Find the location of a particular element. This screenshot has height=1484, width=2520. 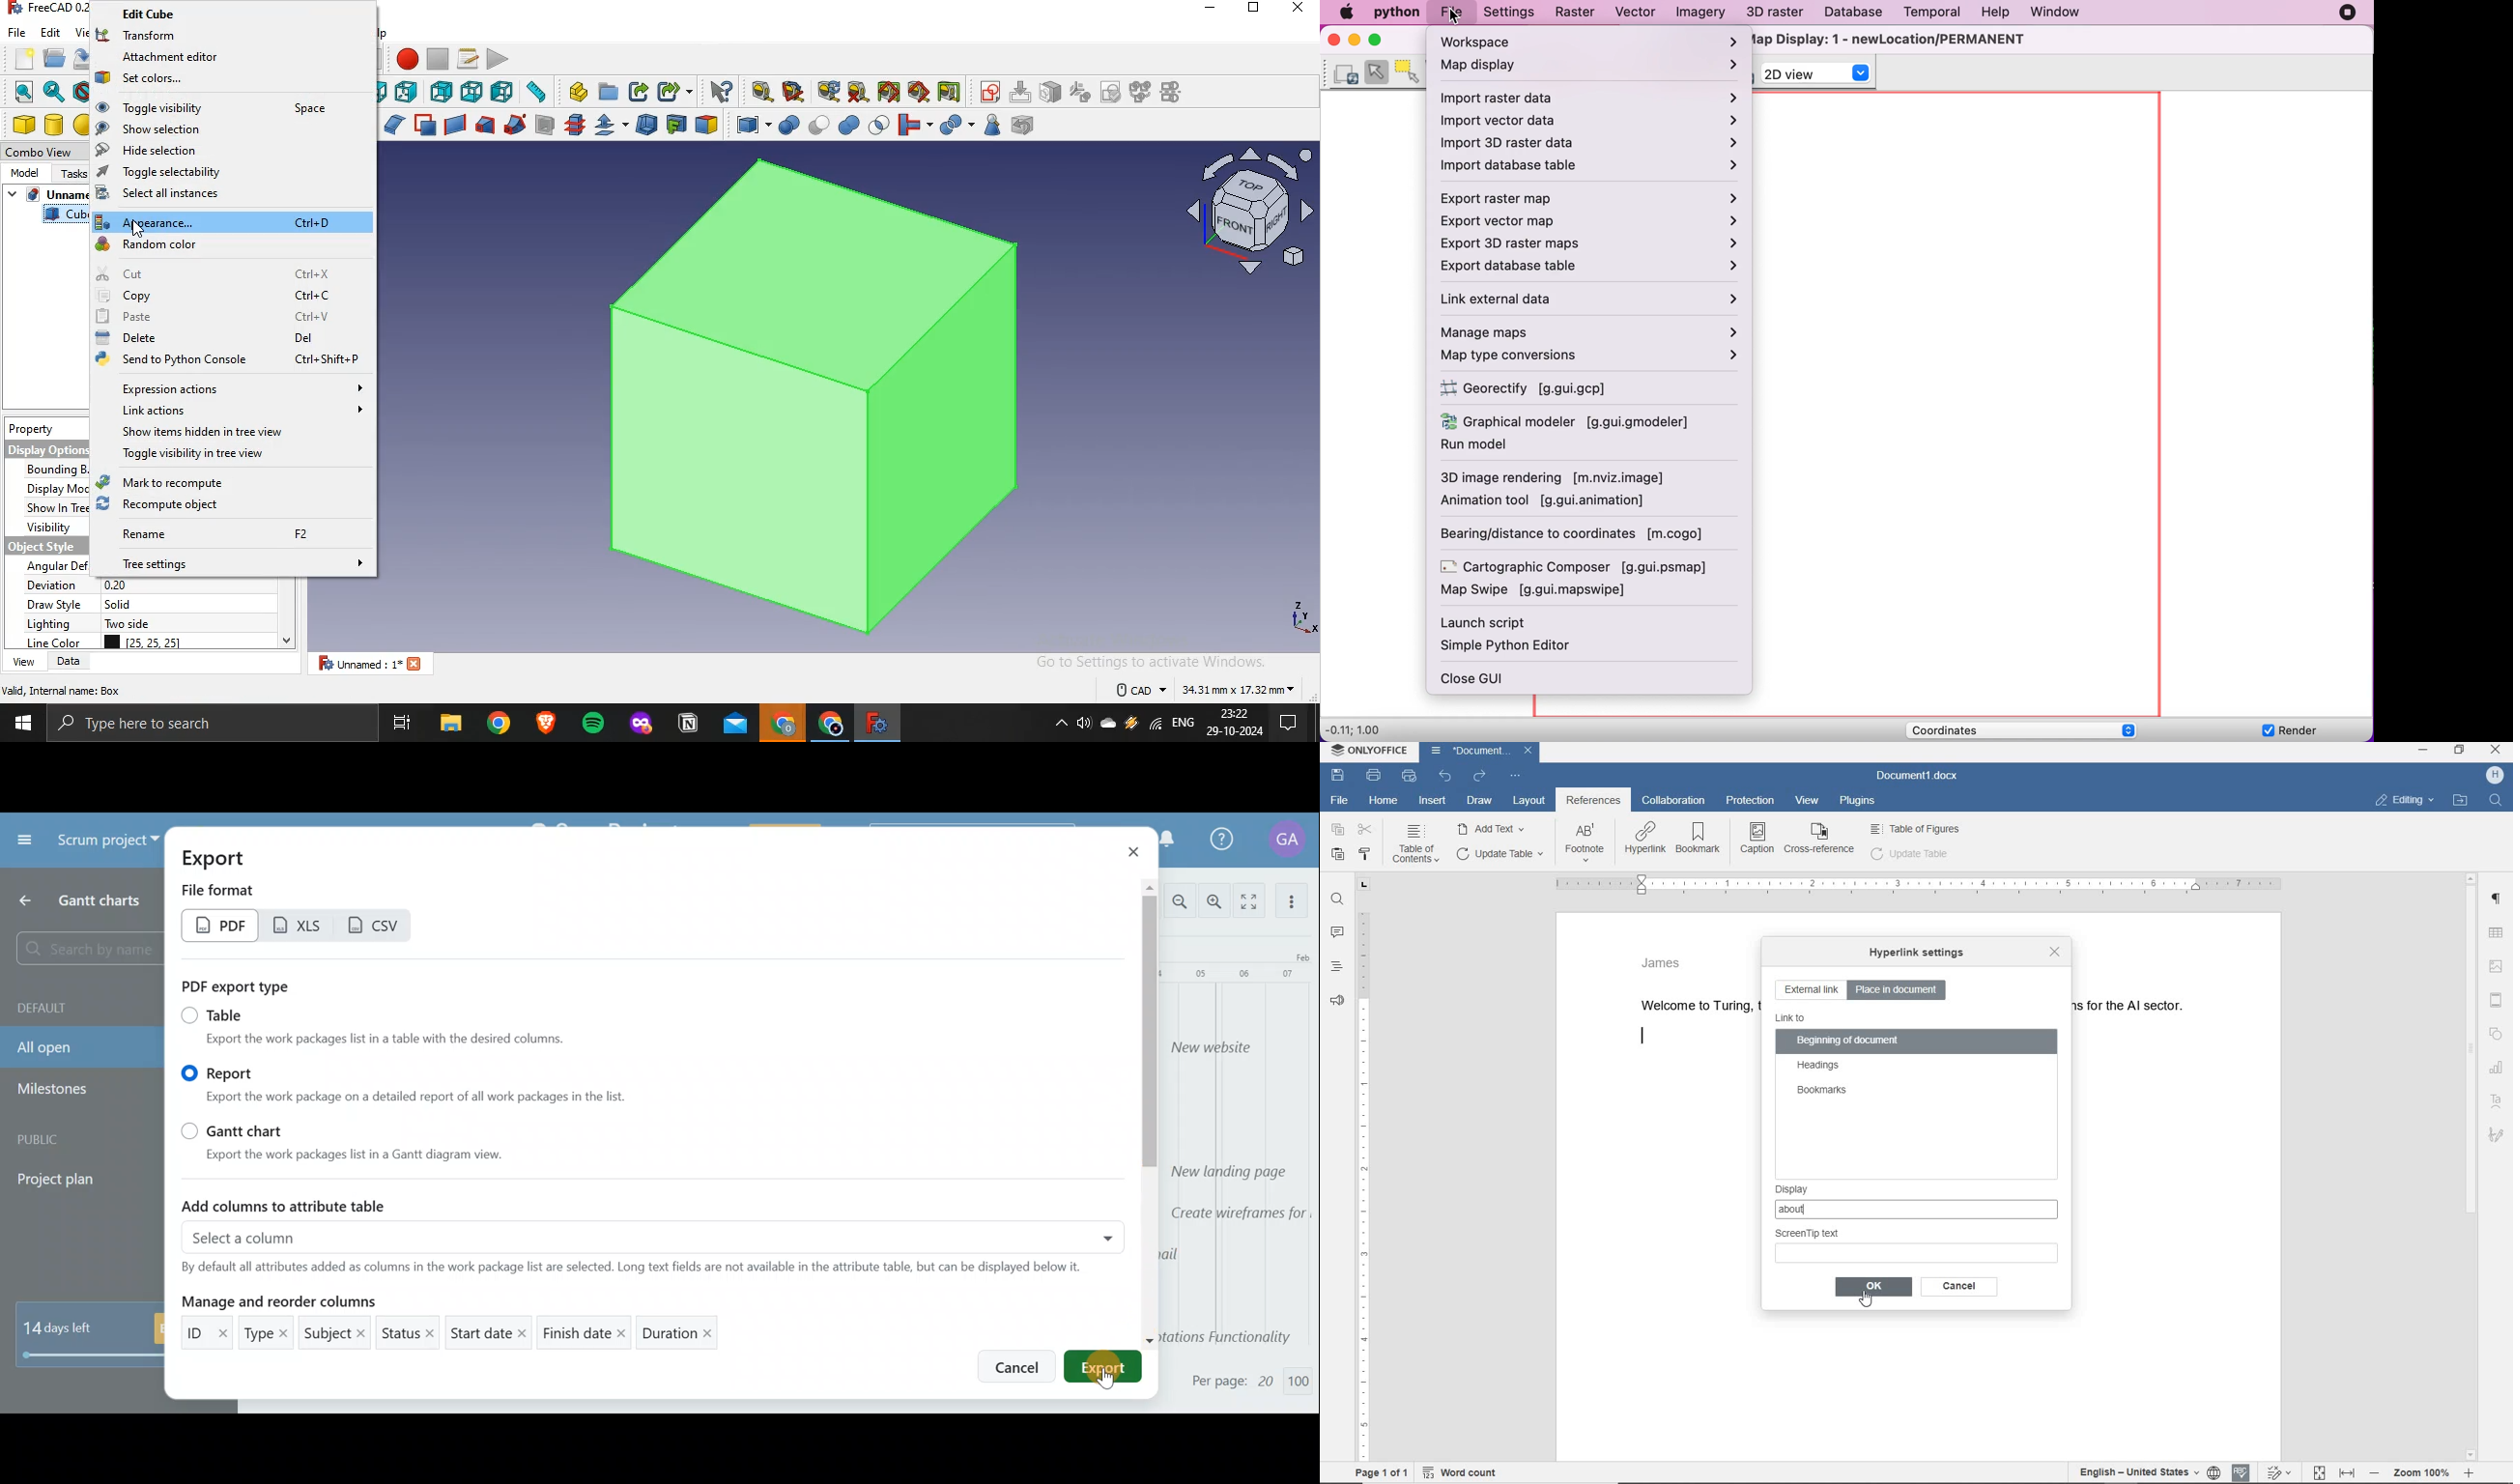

wordcount is located at coordinates (1463, 1473).